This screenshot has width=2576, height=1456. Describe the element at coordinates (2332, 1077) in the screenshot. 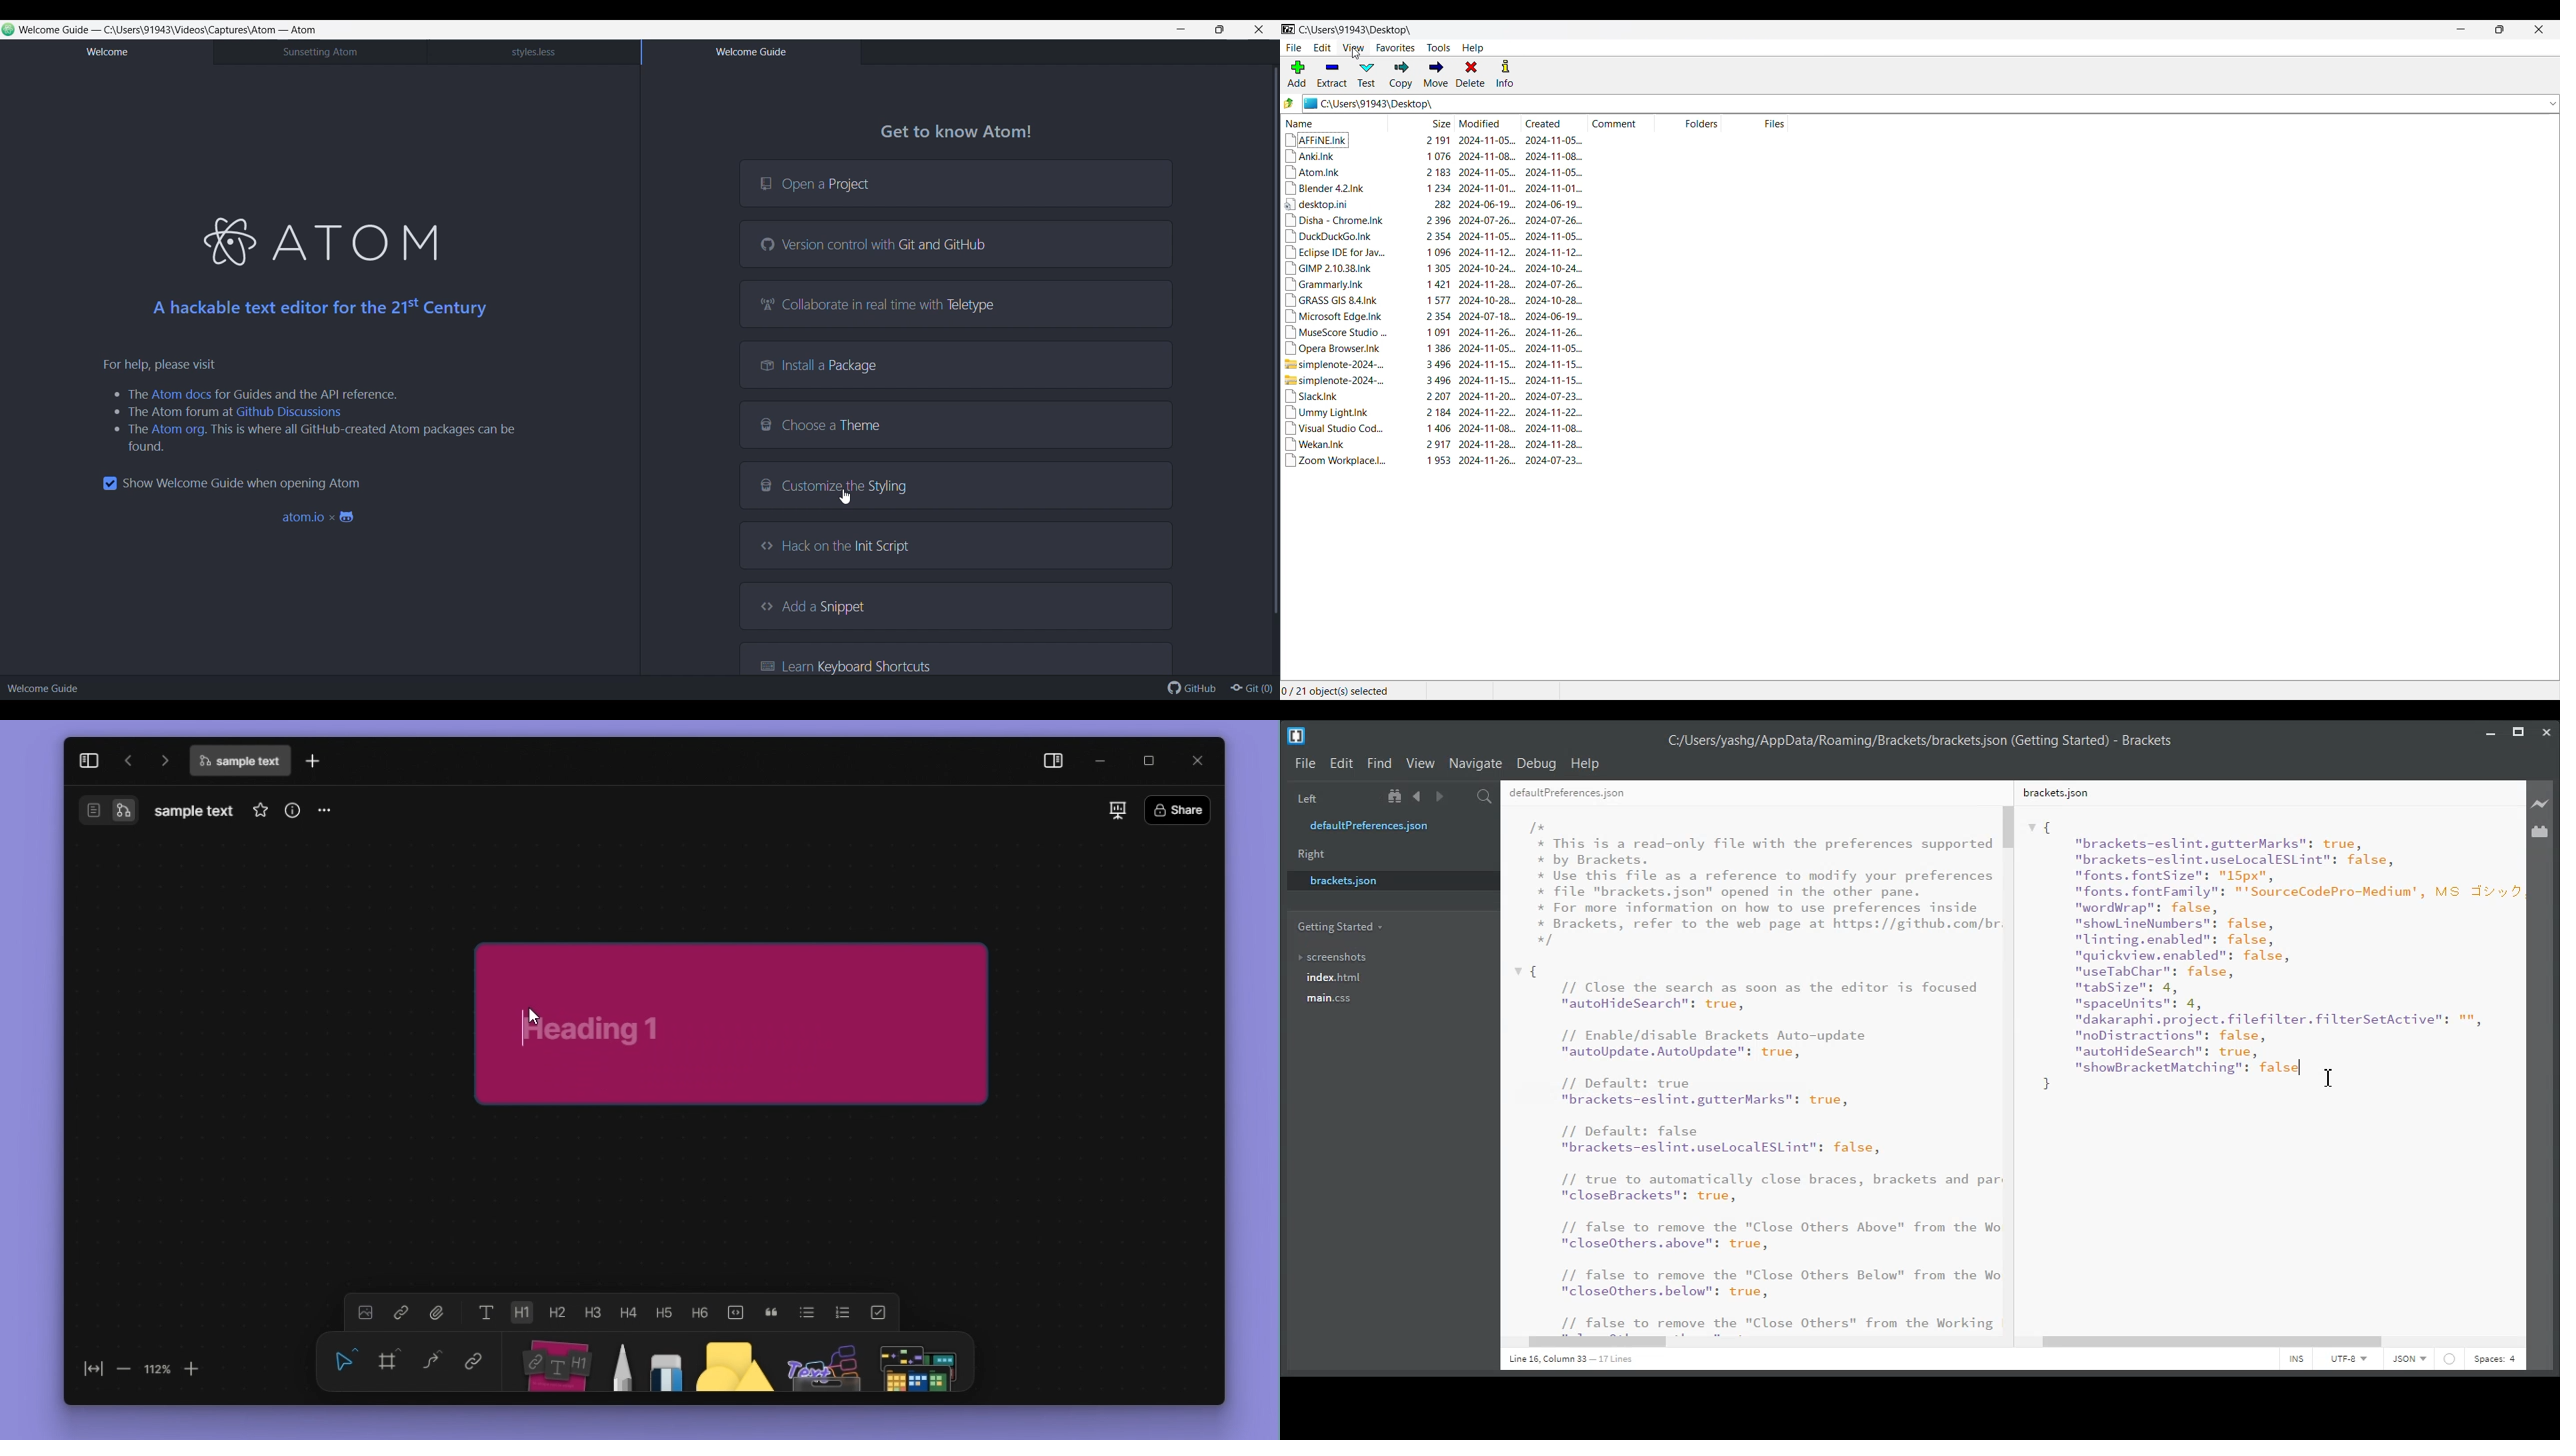

I see `cursor` at that location.